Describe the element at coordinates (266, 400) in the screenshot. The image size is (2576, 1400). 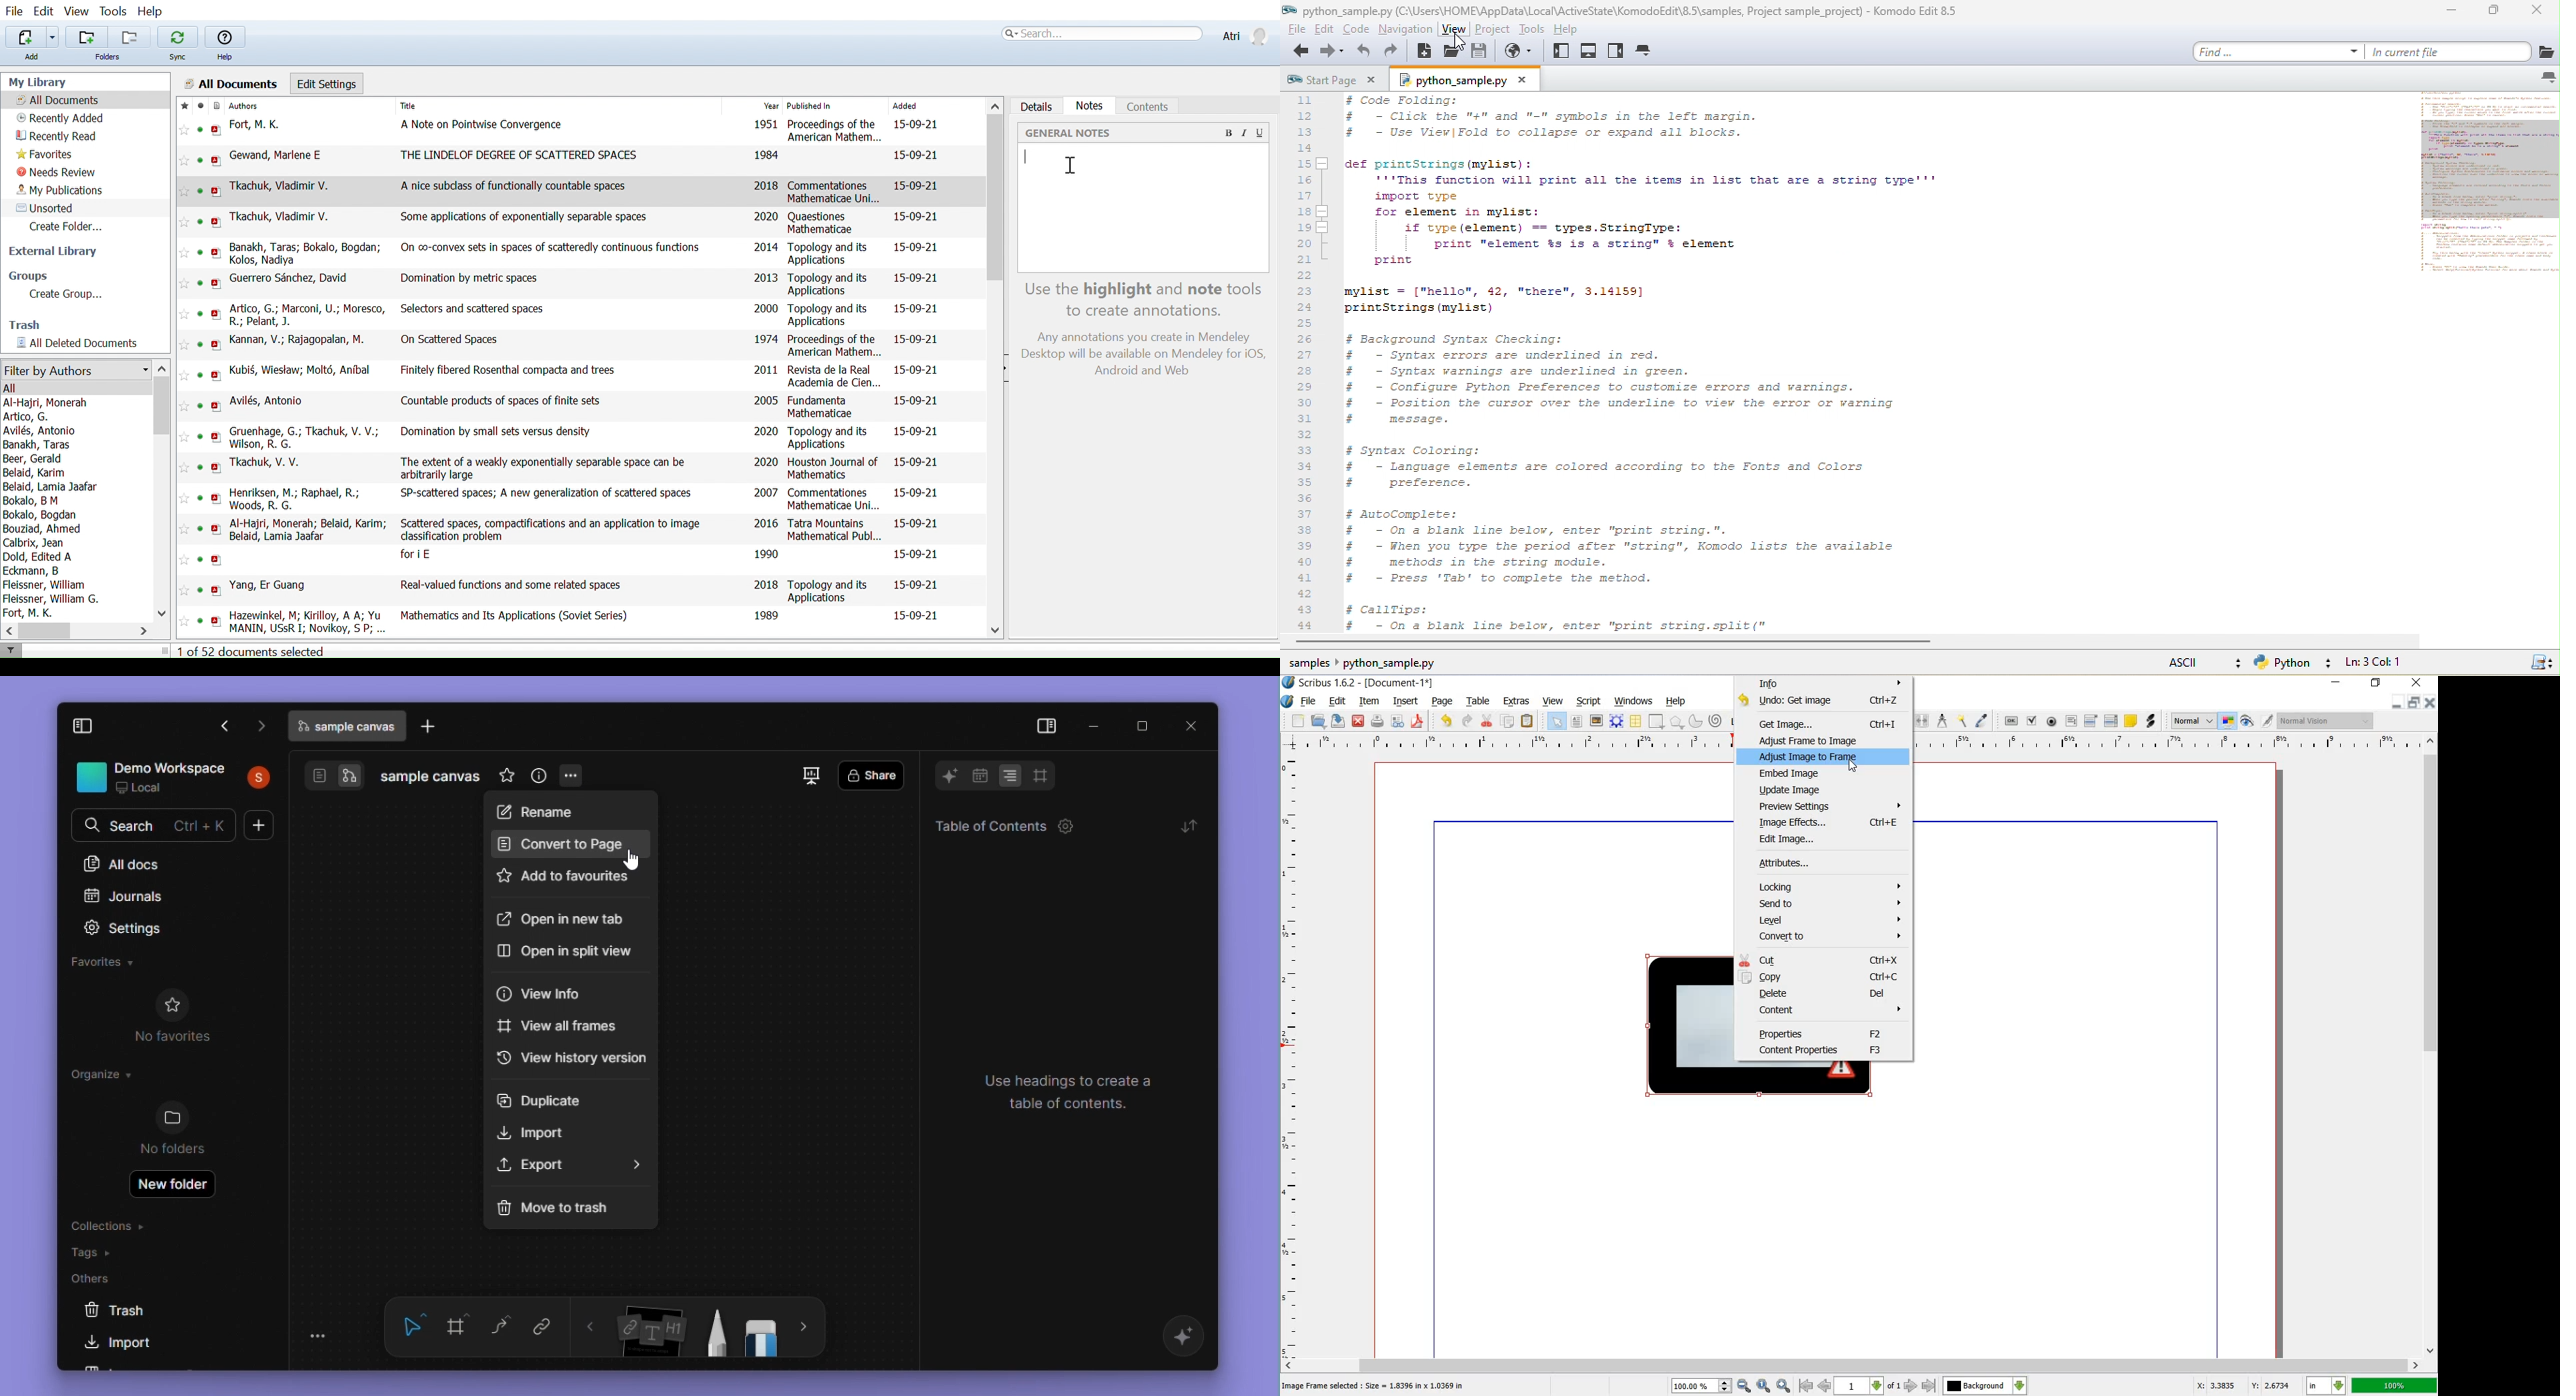
I see `Avilés, Antonio` at that location.